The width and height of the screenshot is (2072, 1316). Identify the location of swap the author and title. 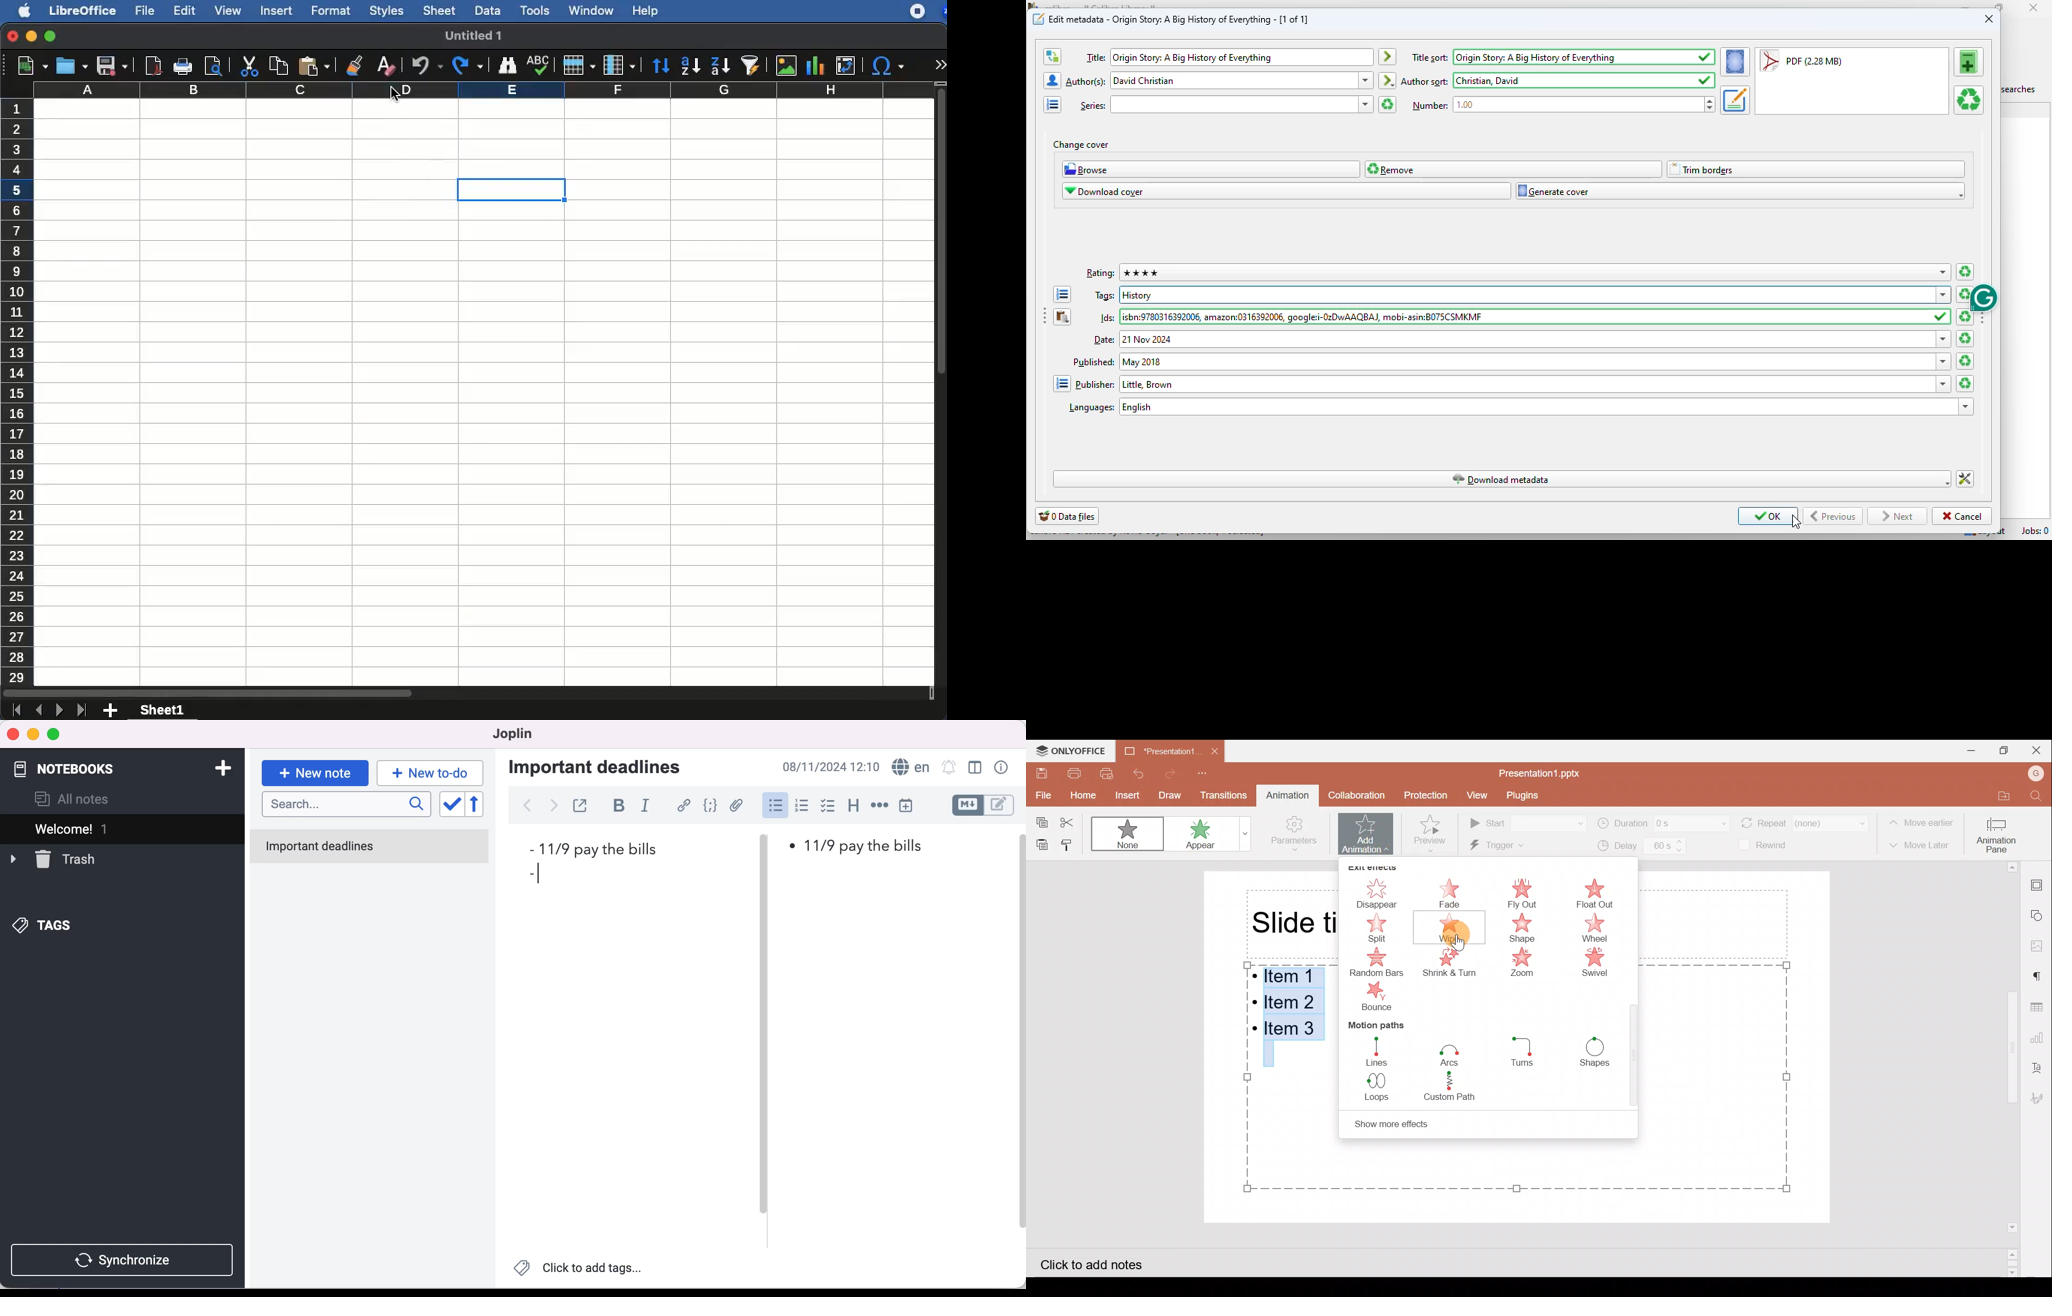
(1052, 57).